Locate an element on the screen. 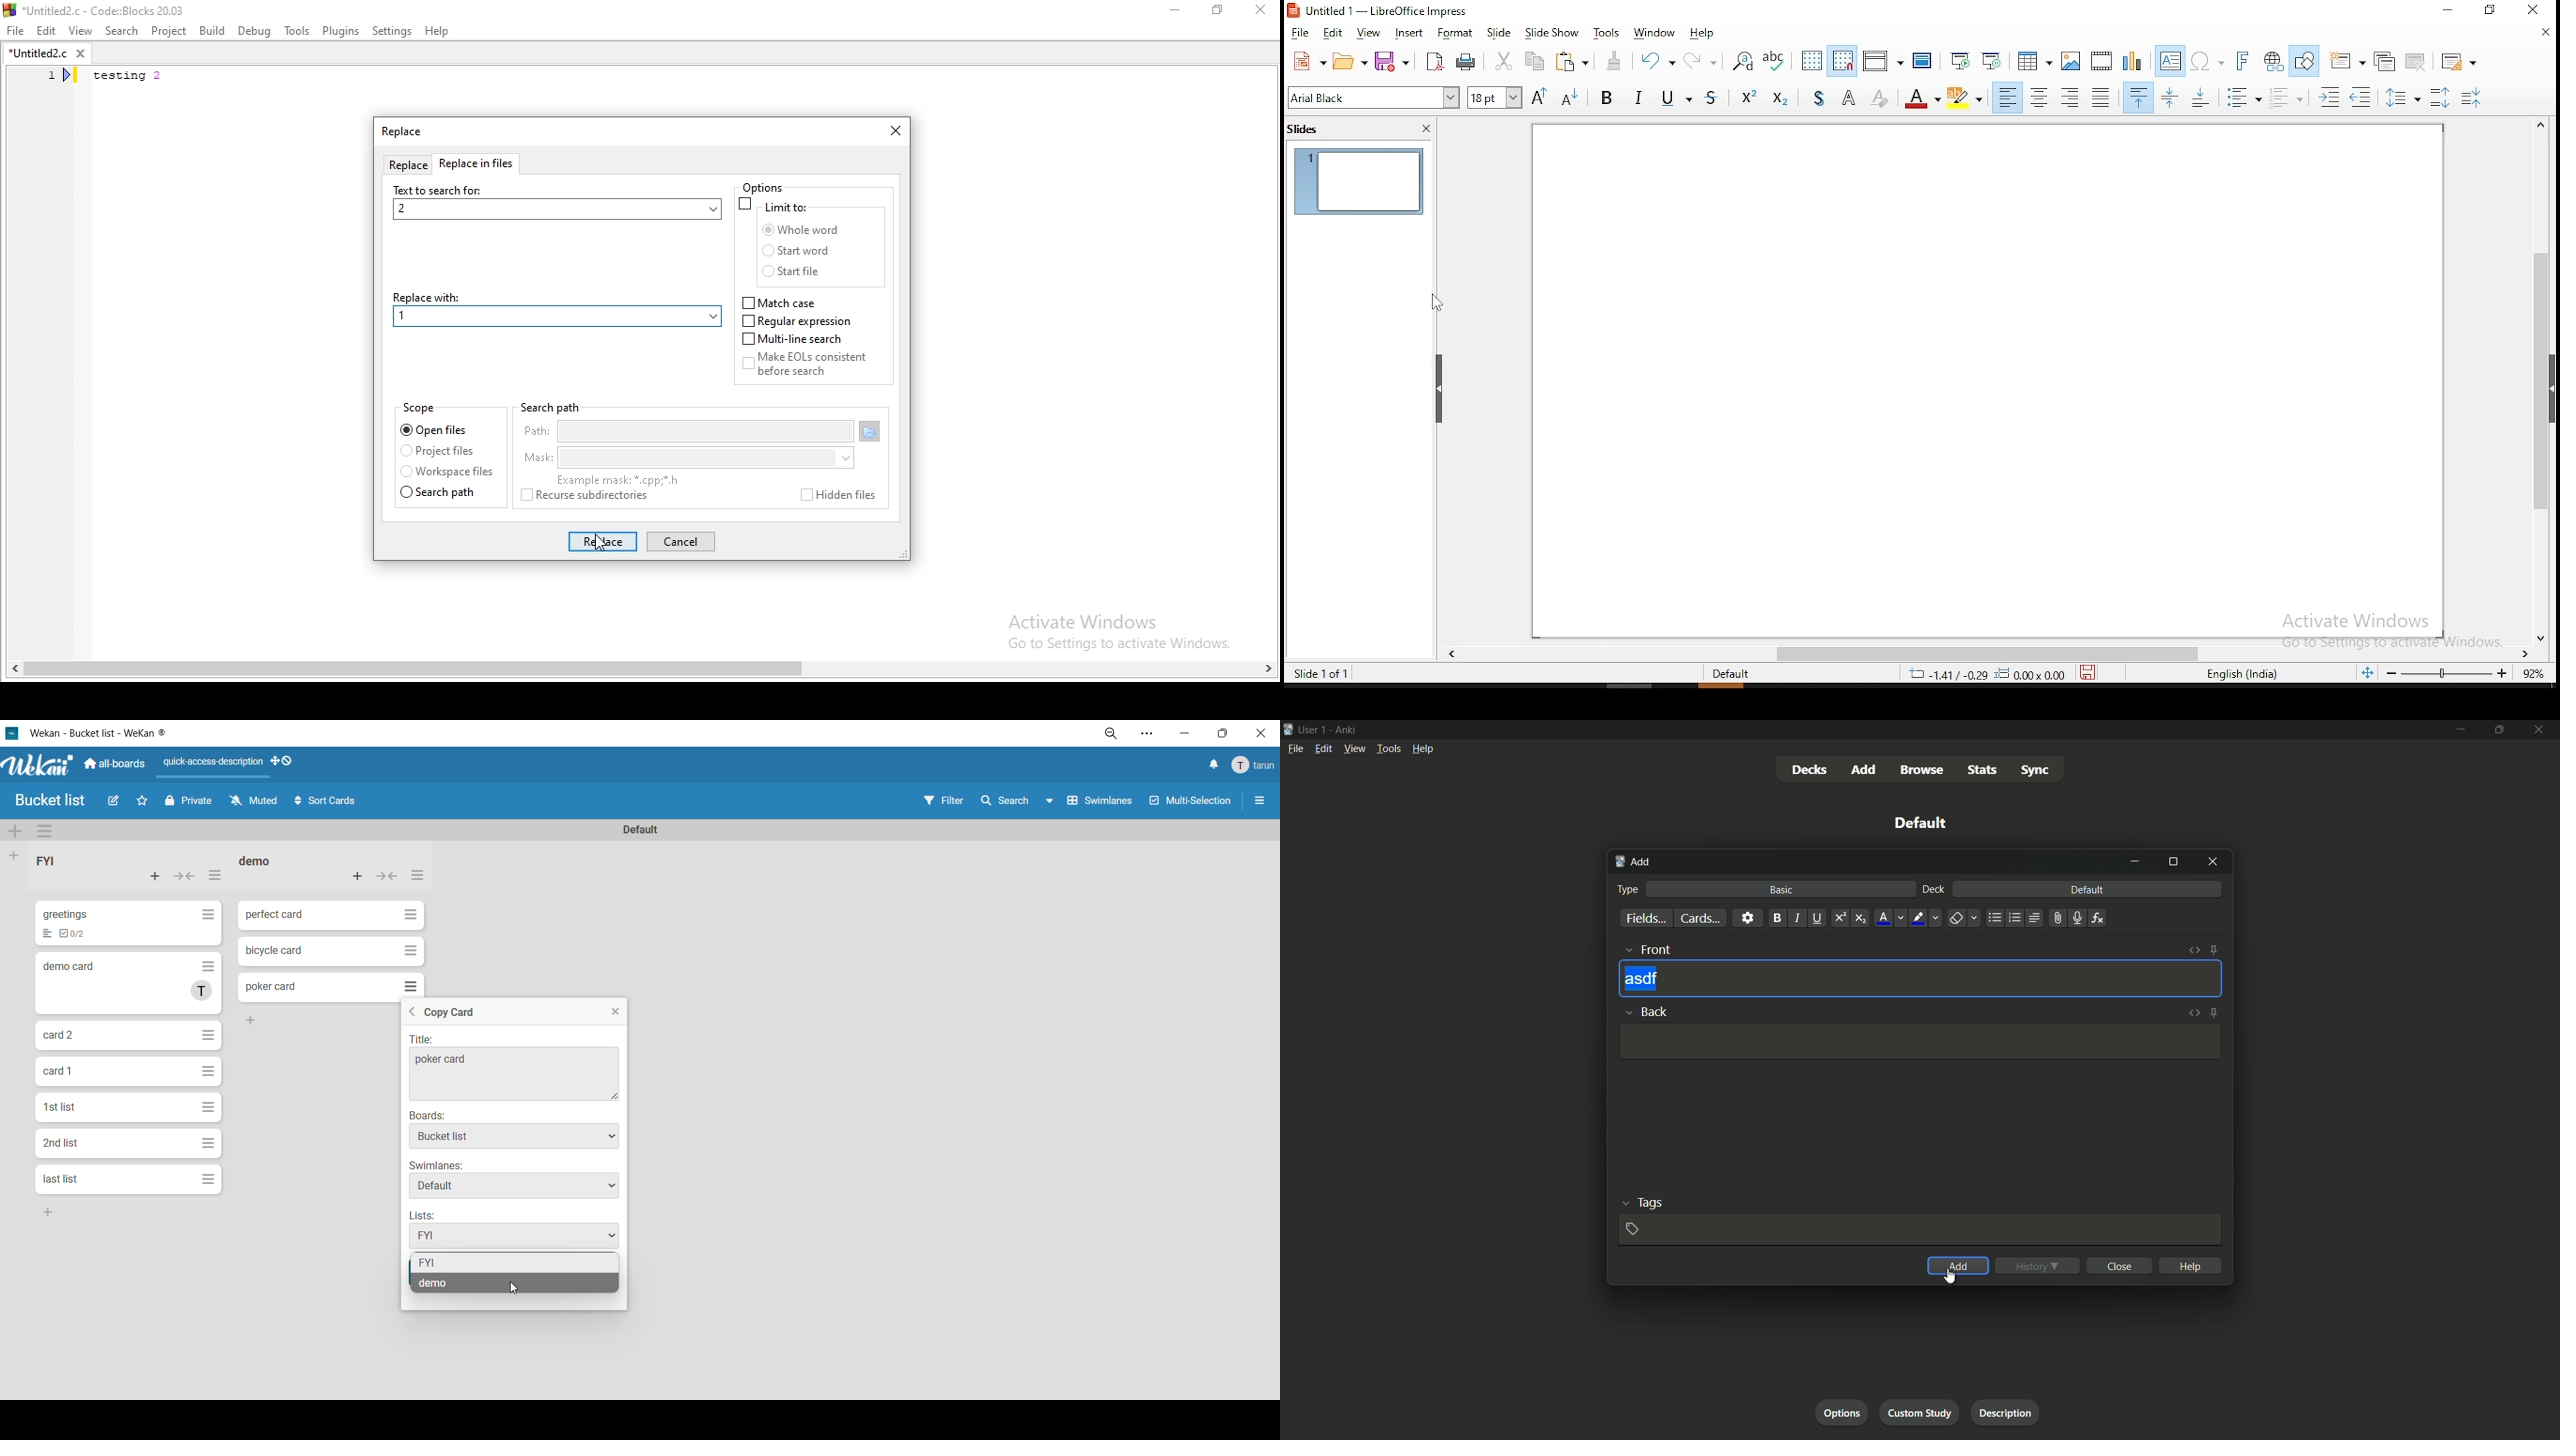  master slide is located at coordinates (1922, 61).